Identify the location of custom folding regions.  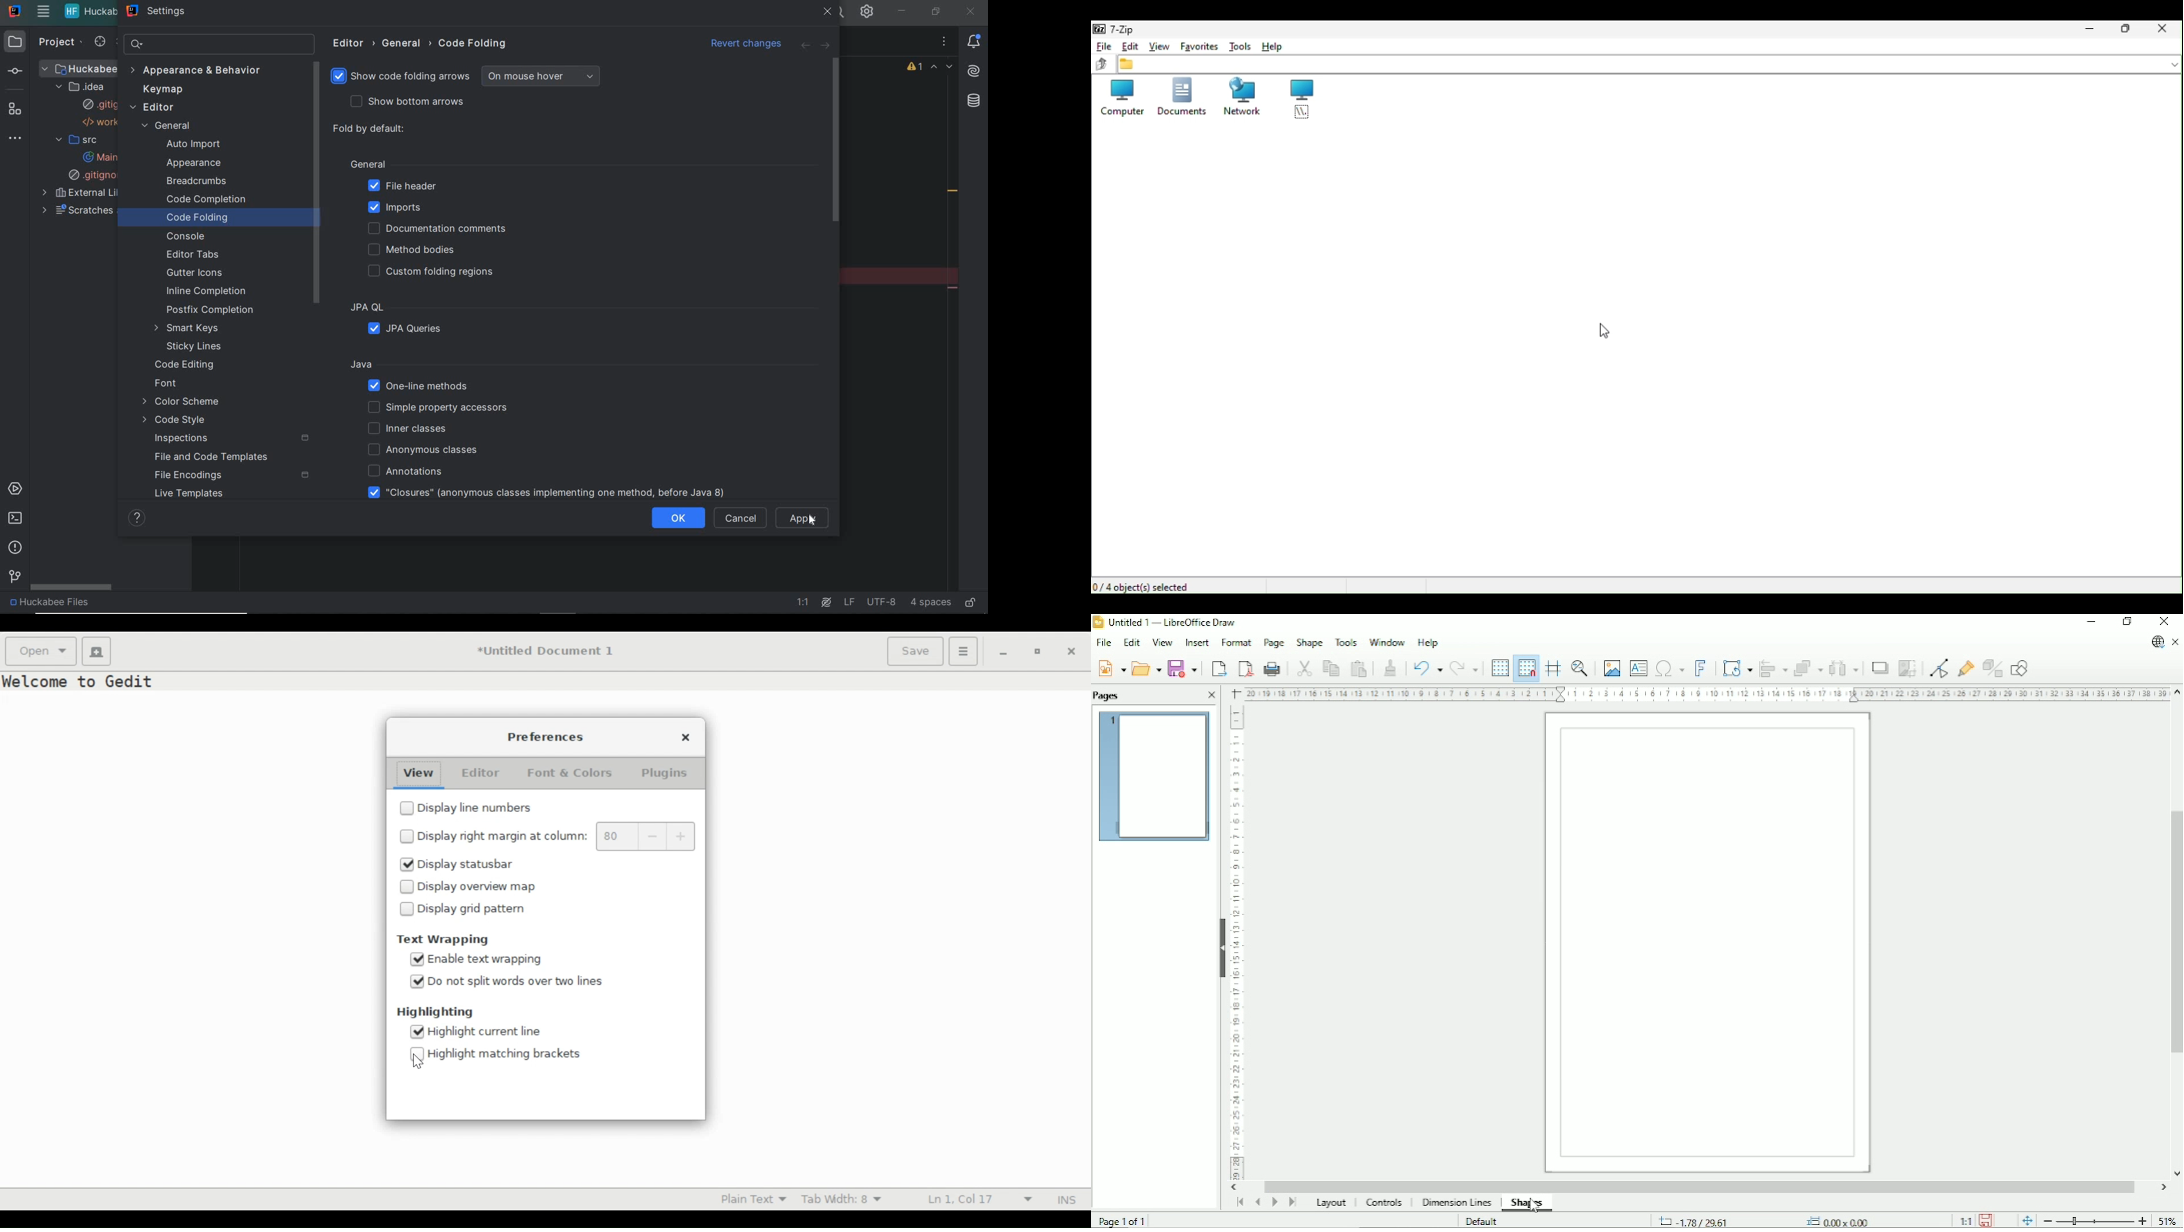
(436, 273).